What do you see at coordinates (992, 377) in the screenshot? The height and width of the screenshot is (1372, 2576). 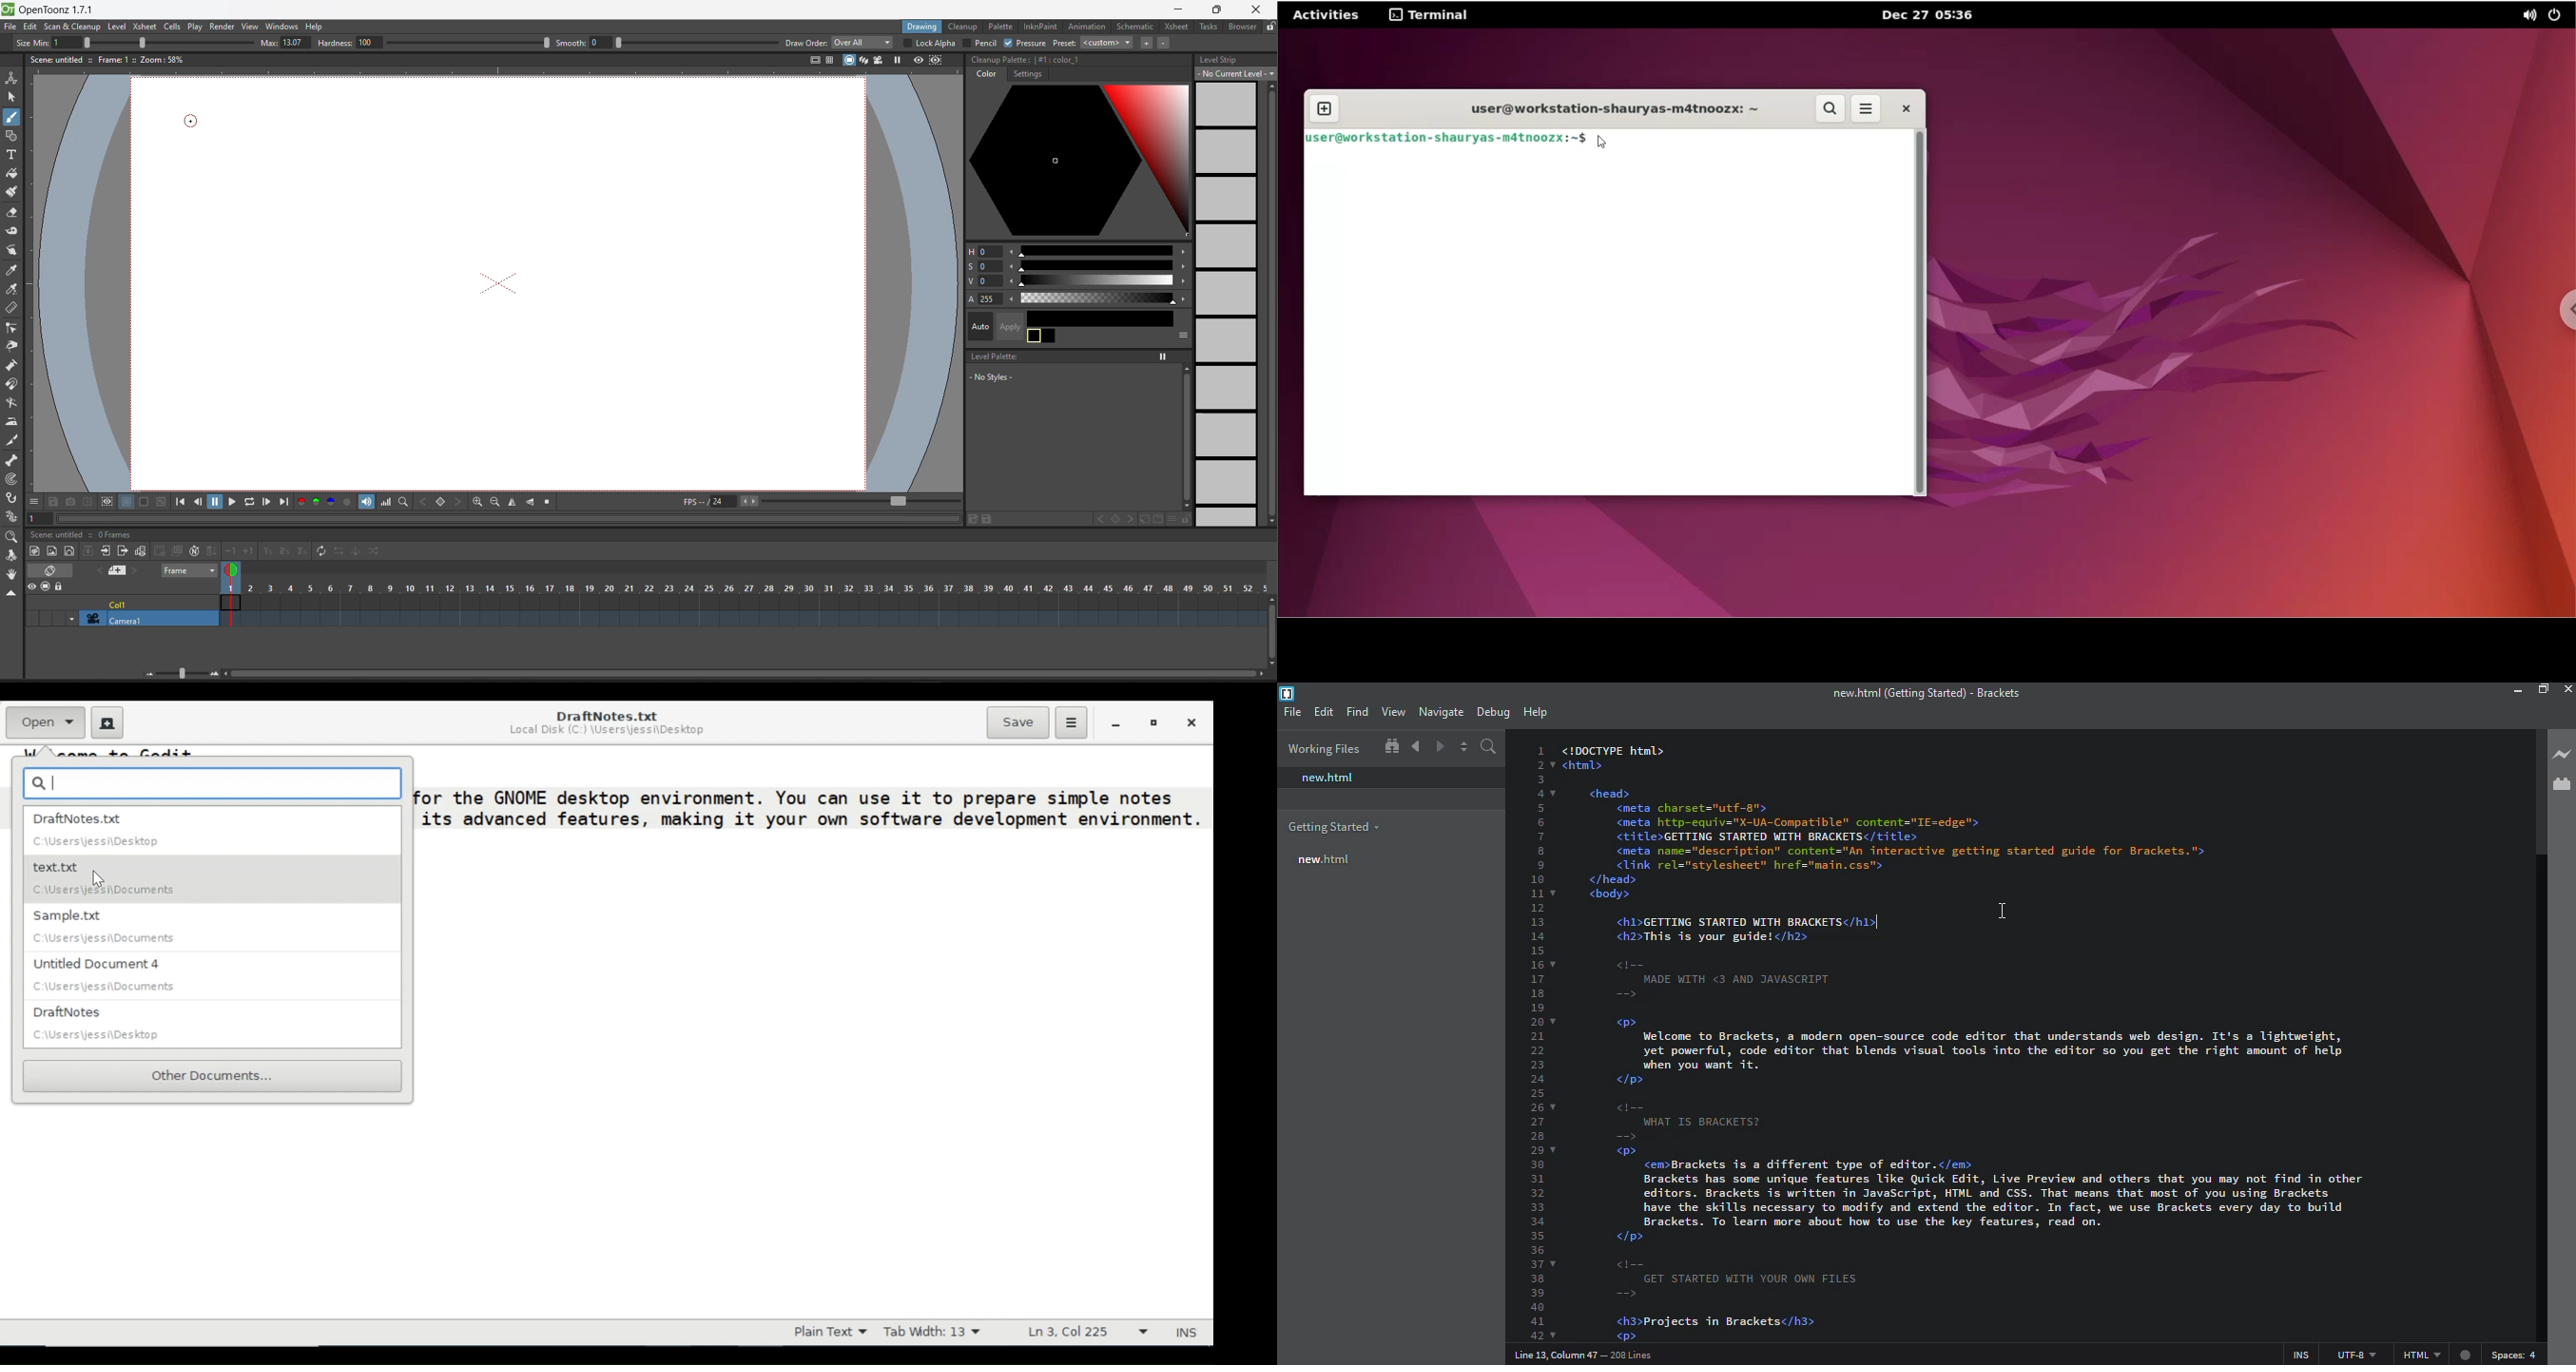 I see `no styles` at bounding box center [992, 377].